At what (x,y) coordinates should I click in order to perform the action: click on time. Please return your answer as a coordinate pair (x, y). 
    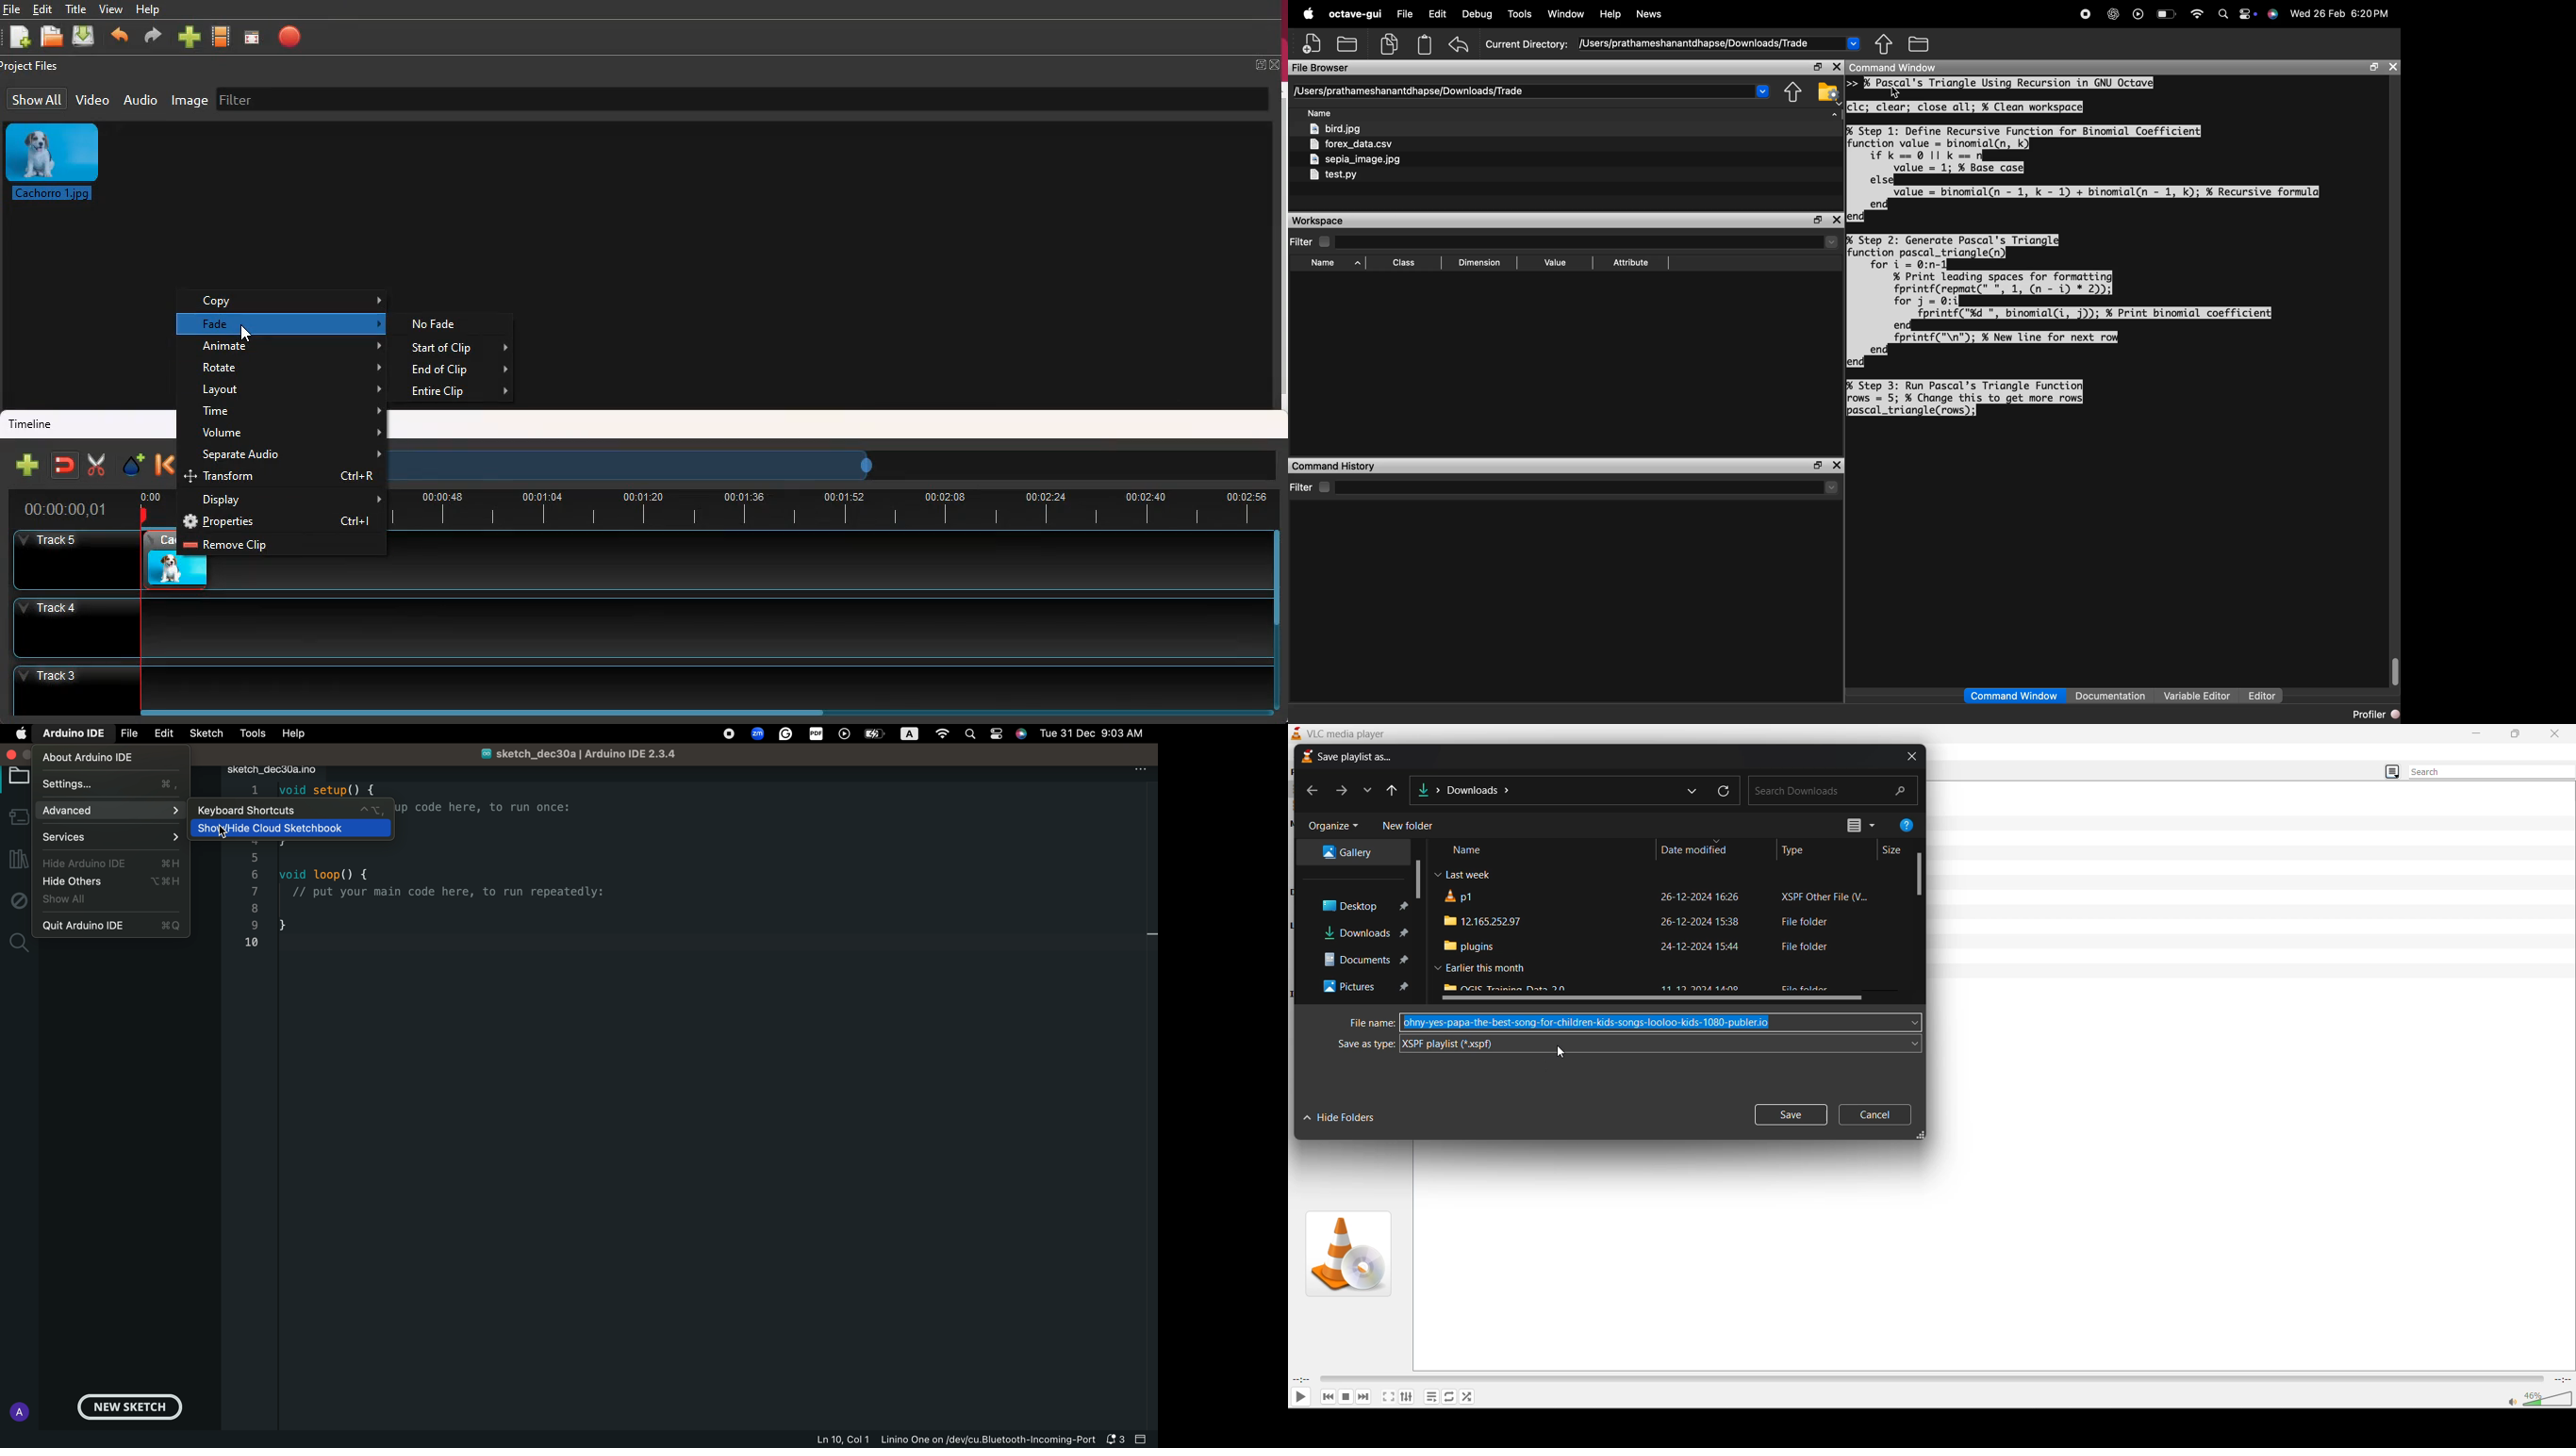
    Looking at the image, I should click on (831, 509).